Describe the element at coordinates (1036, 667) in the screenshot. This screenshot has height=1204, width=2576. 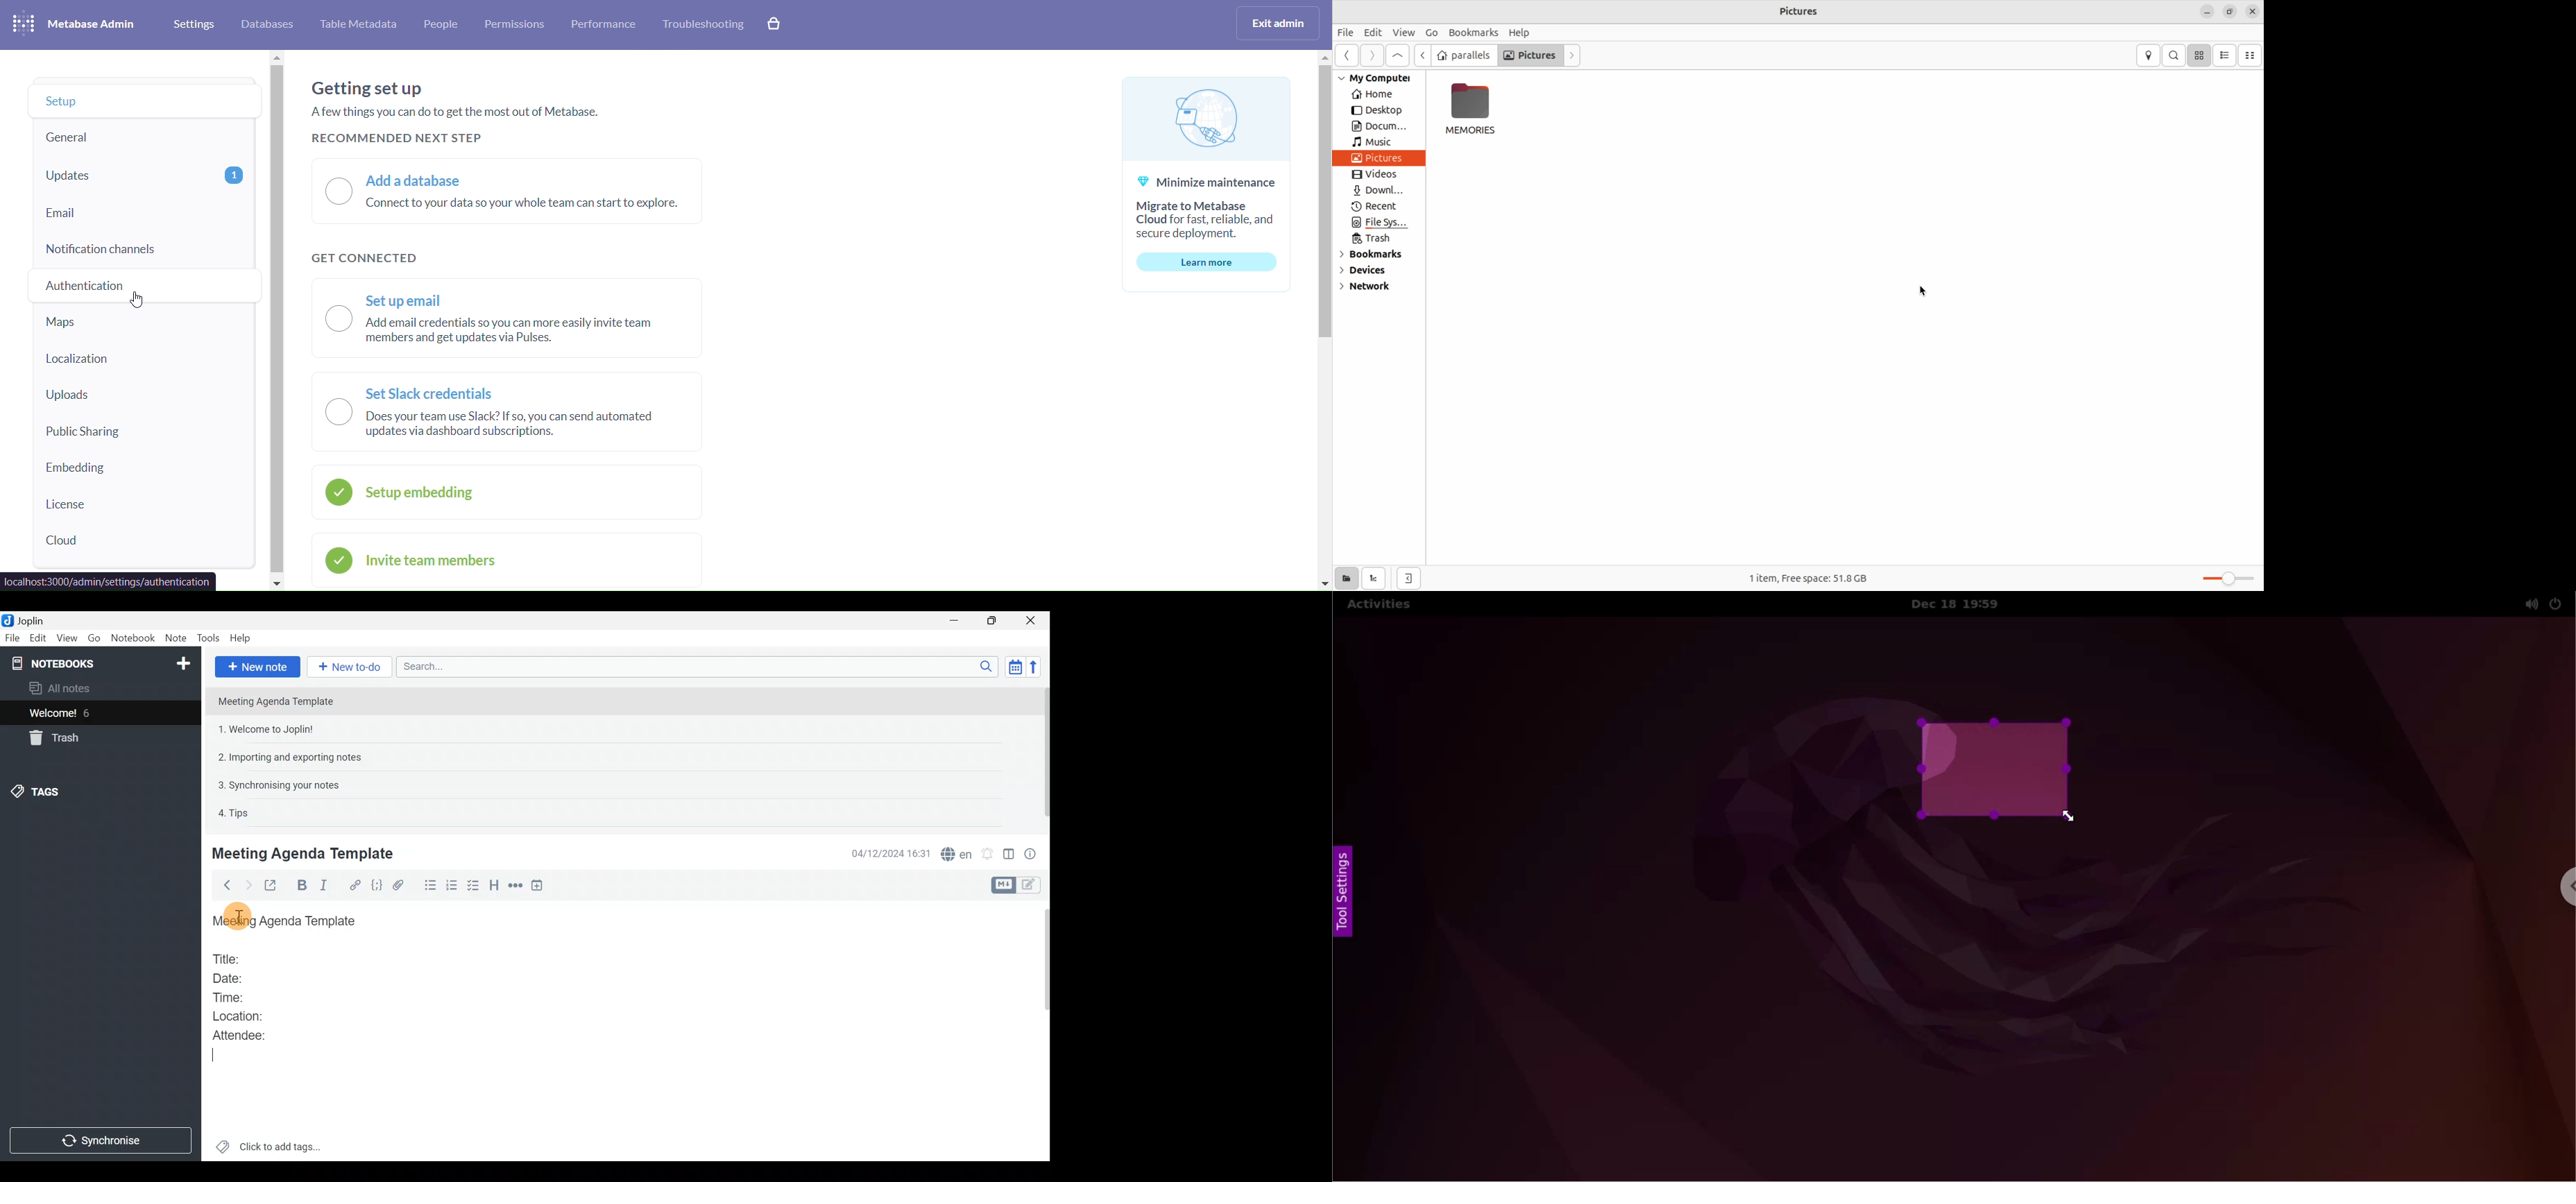
I see `Reverse sort order` at that location.